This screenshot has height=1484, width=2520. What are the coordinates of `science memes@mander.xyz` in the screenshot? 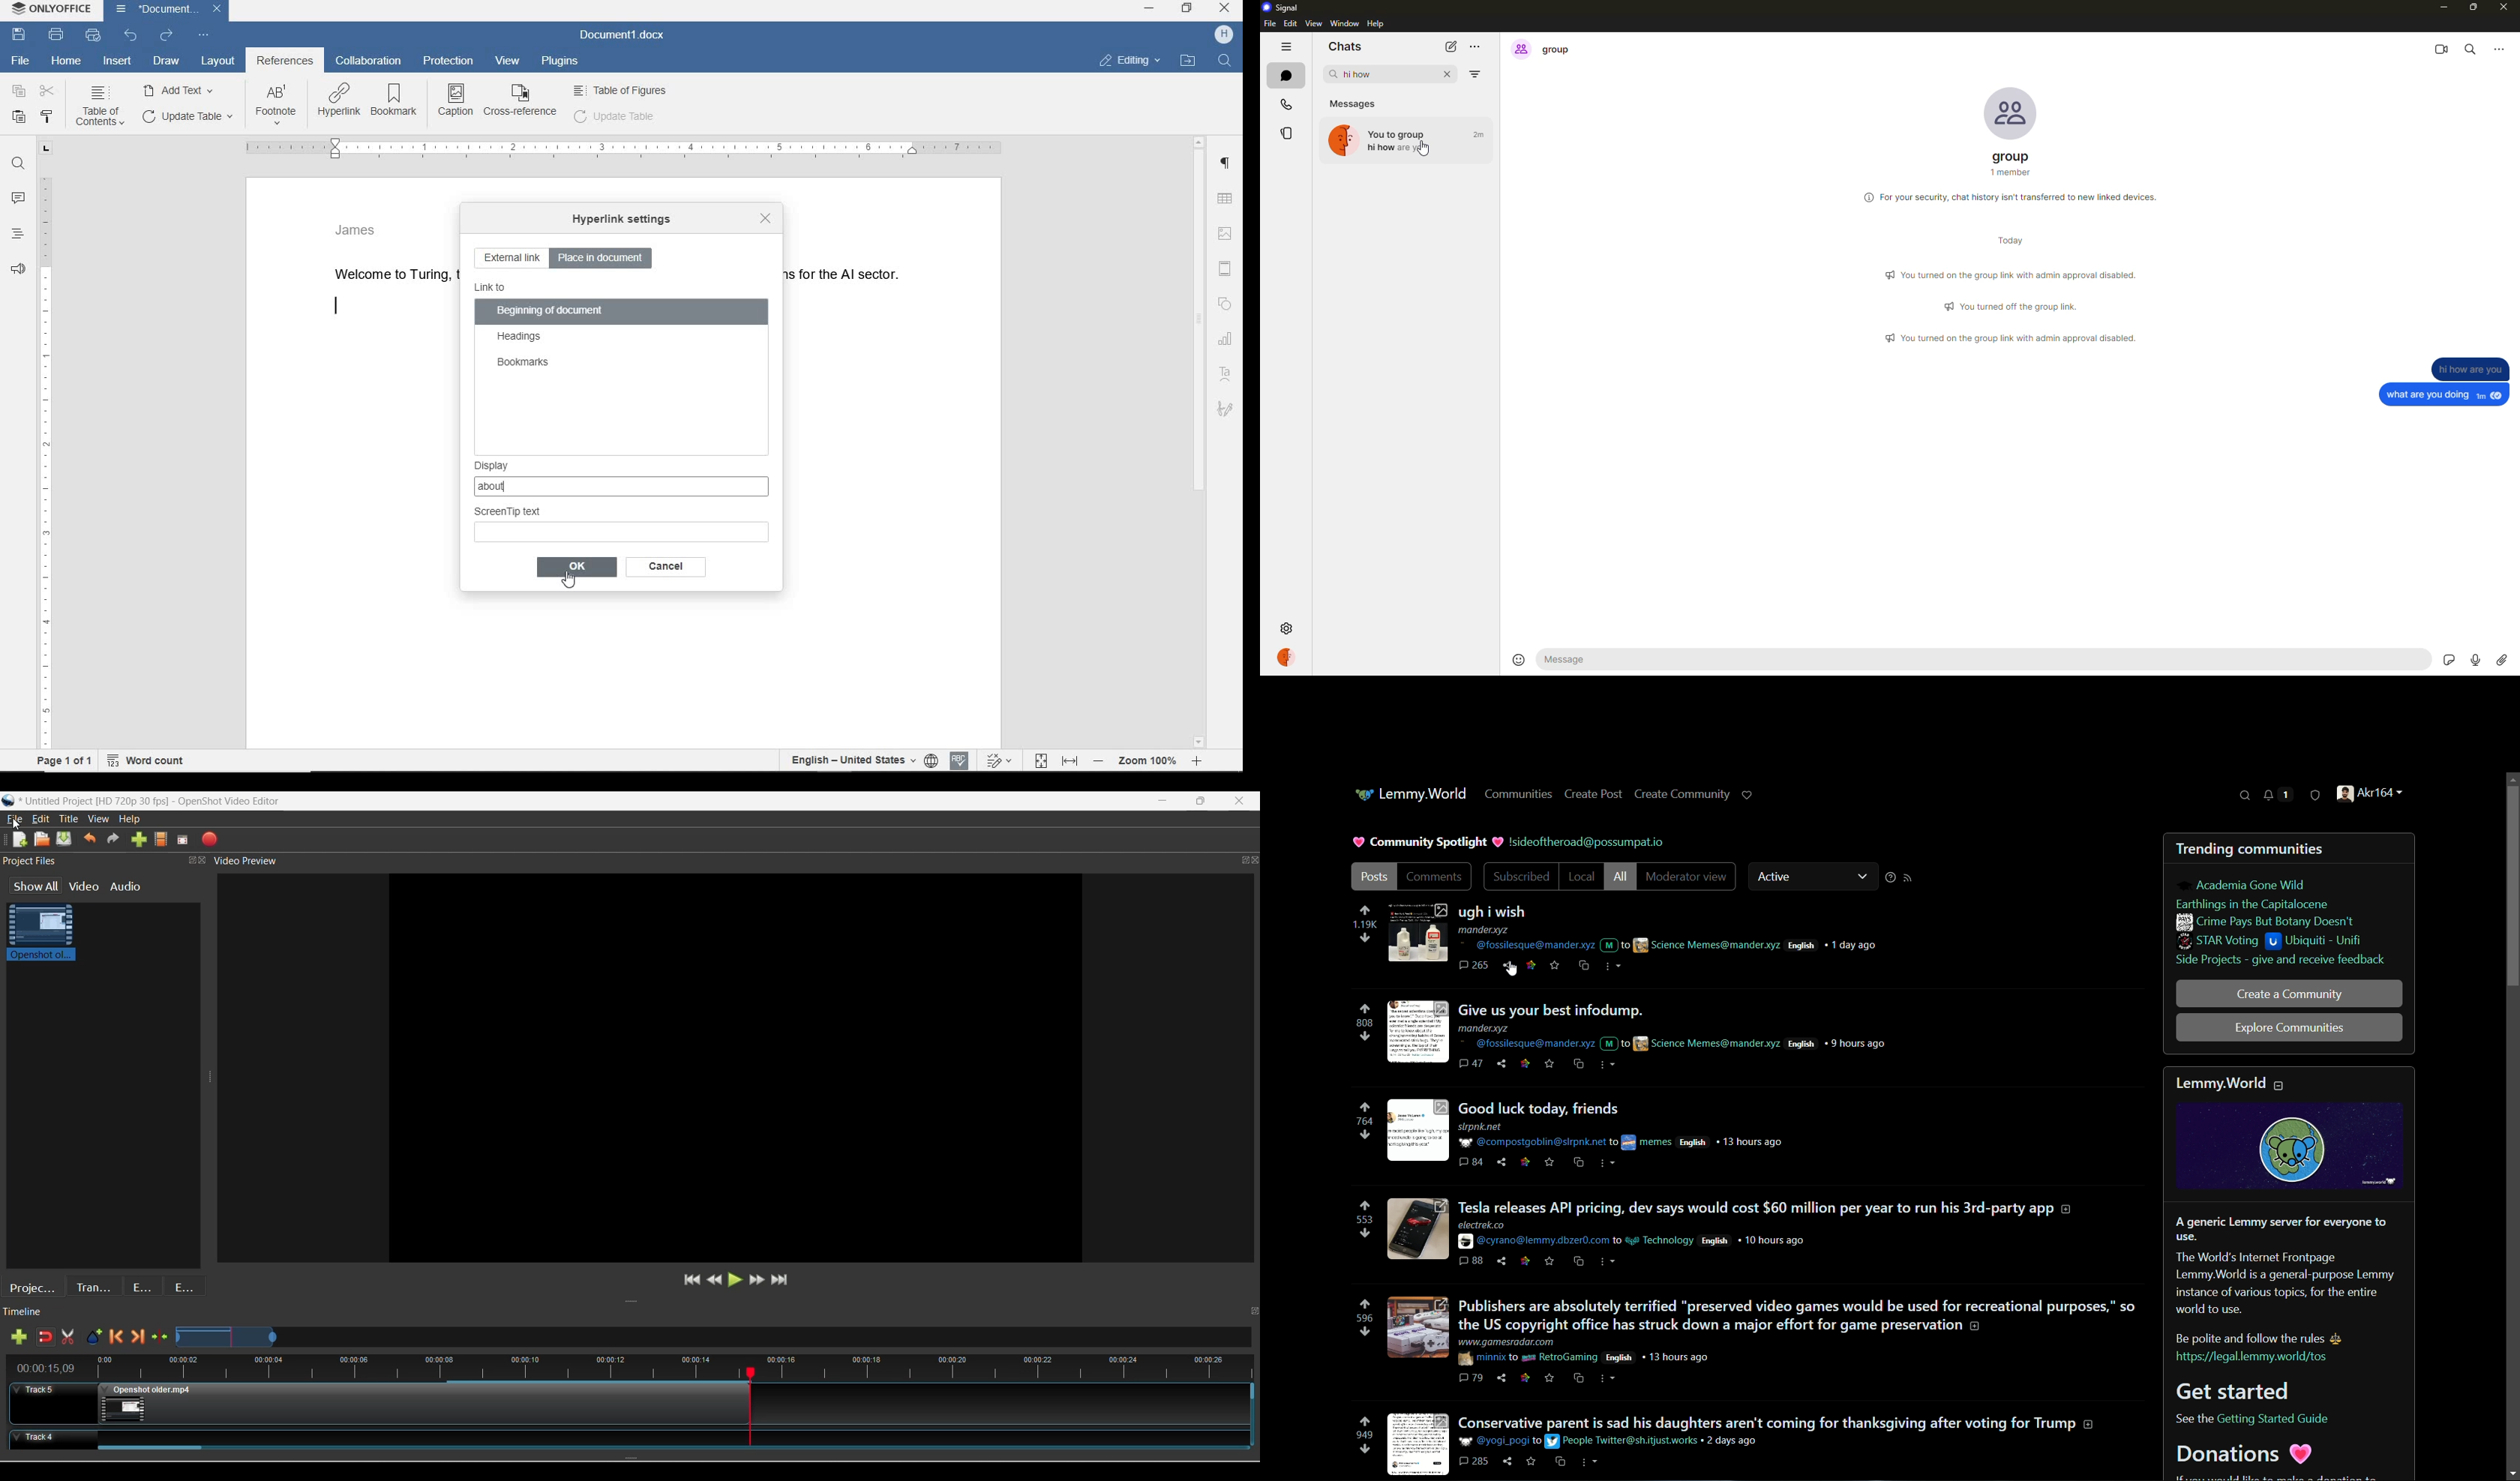 It's located at (1707, 1043).